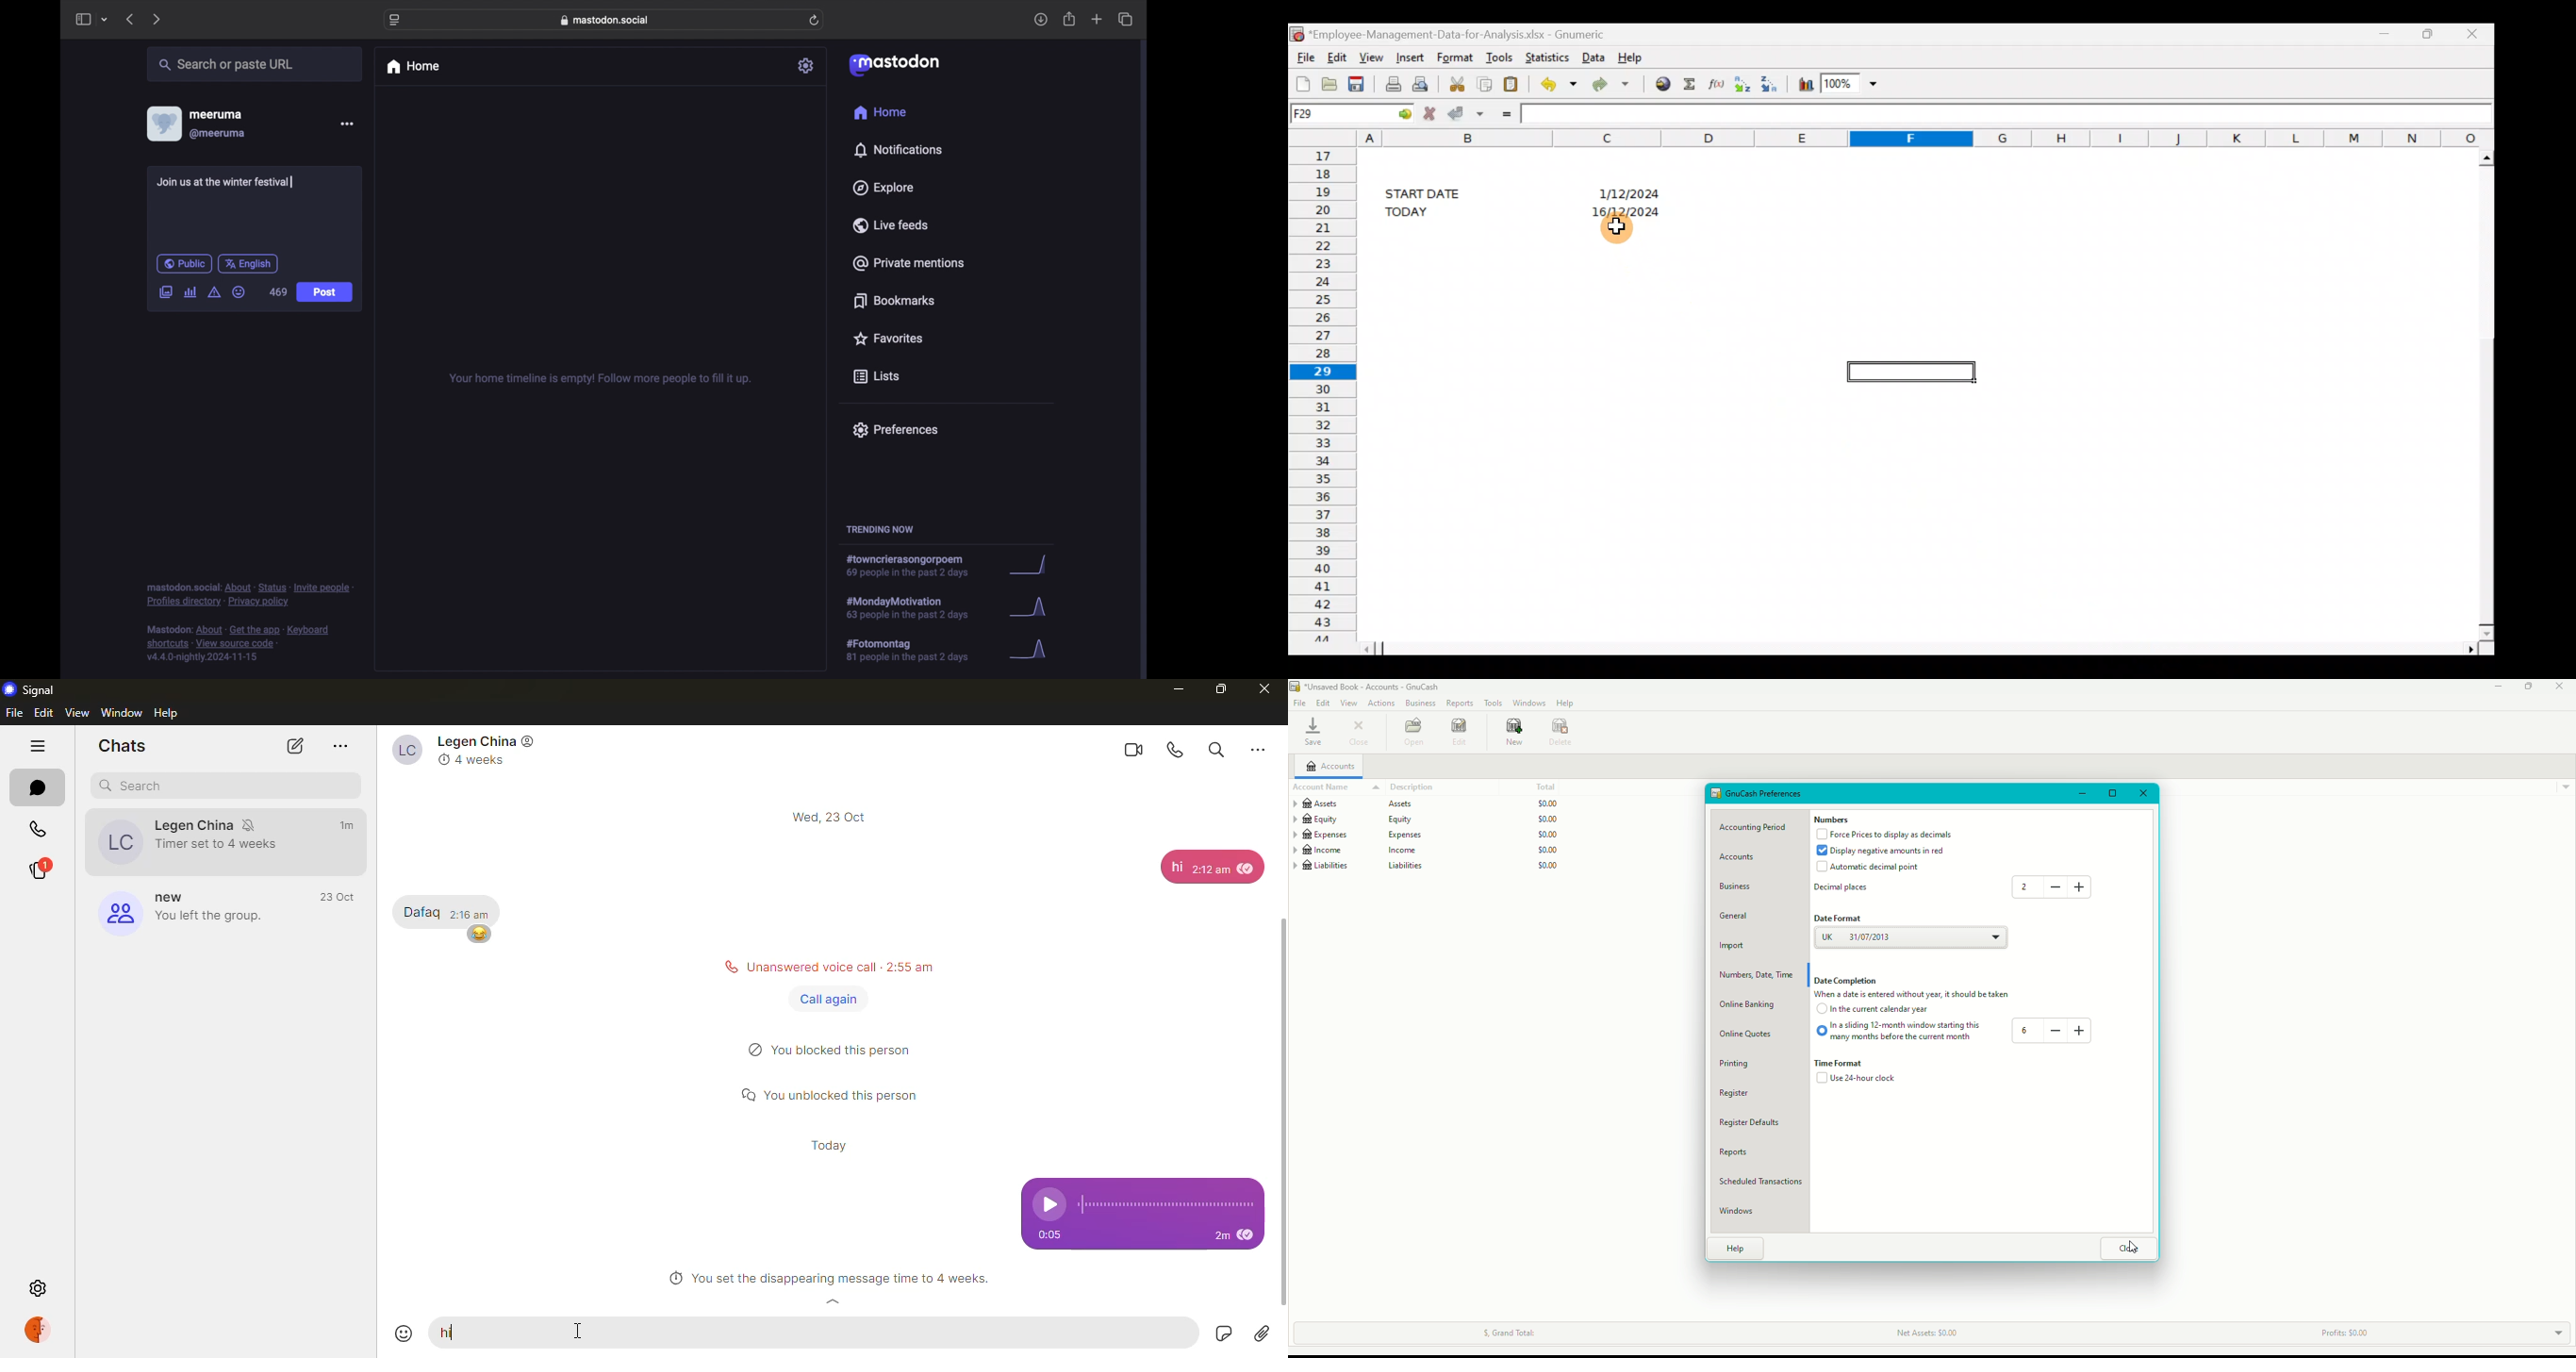 The width and height of the screenshot is (2576, 1372). I want to click on show tab overview, so click(1125, 19).